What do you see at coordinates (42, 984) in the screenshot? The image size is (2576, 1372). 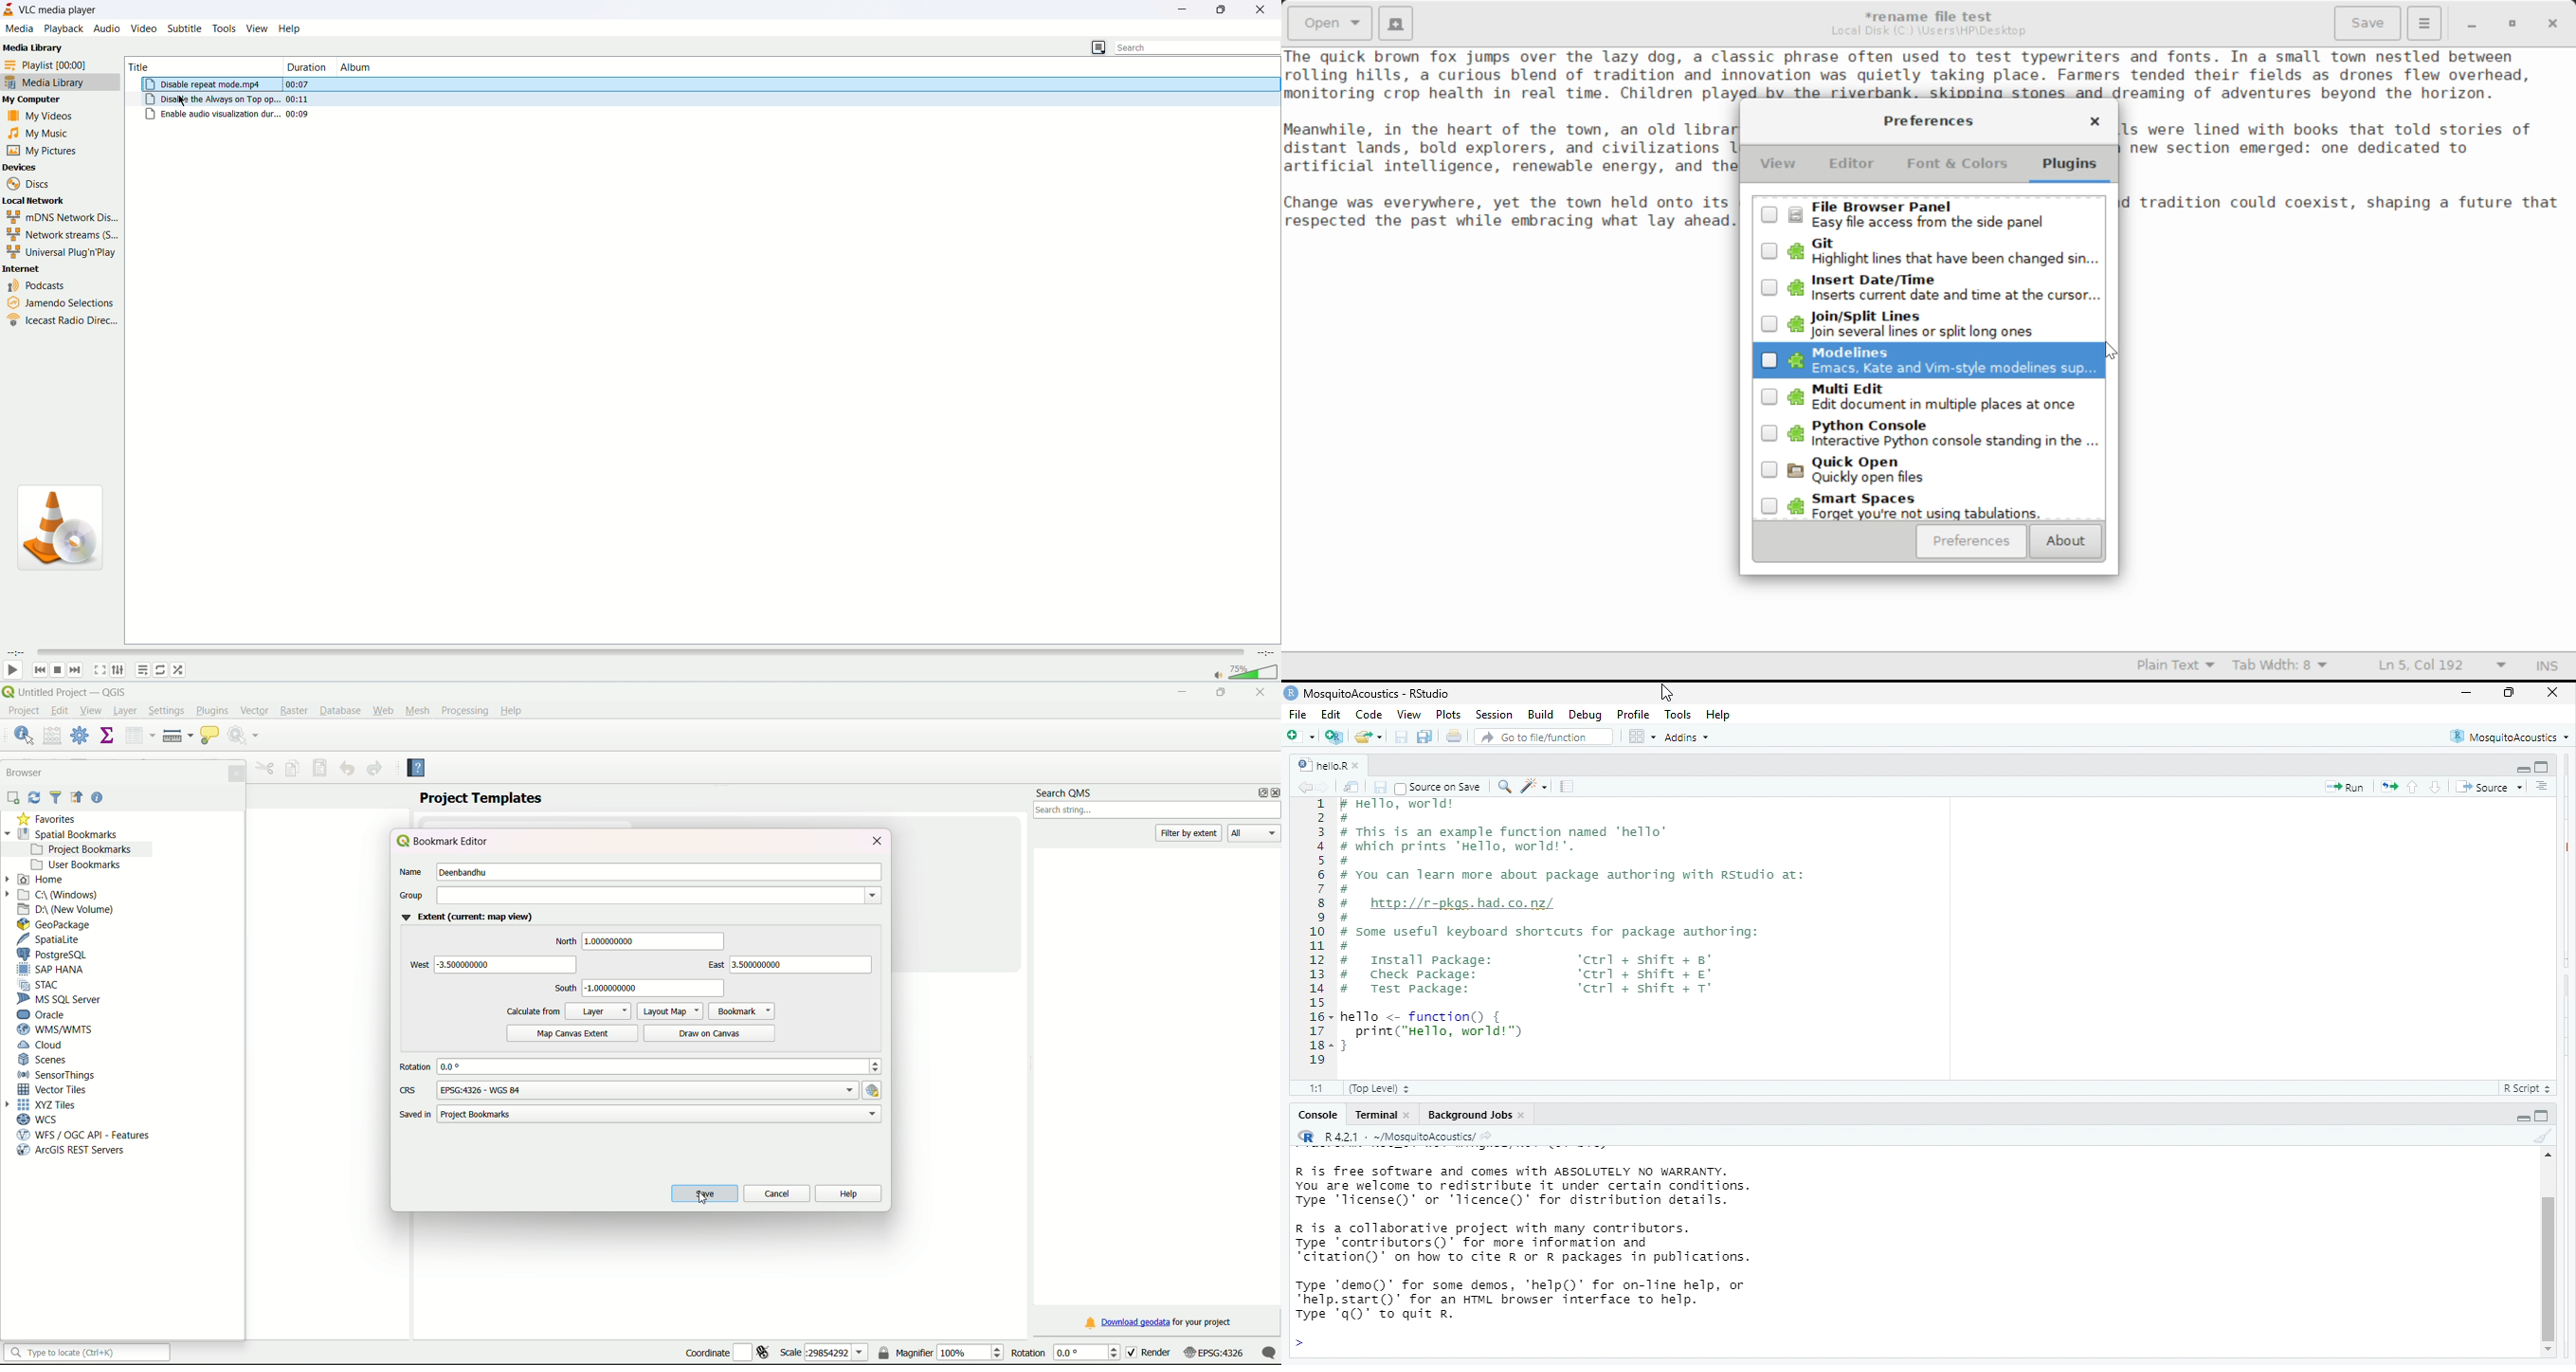 I see `STAC` at bounding box center [42, 984].